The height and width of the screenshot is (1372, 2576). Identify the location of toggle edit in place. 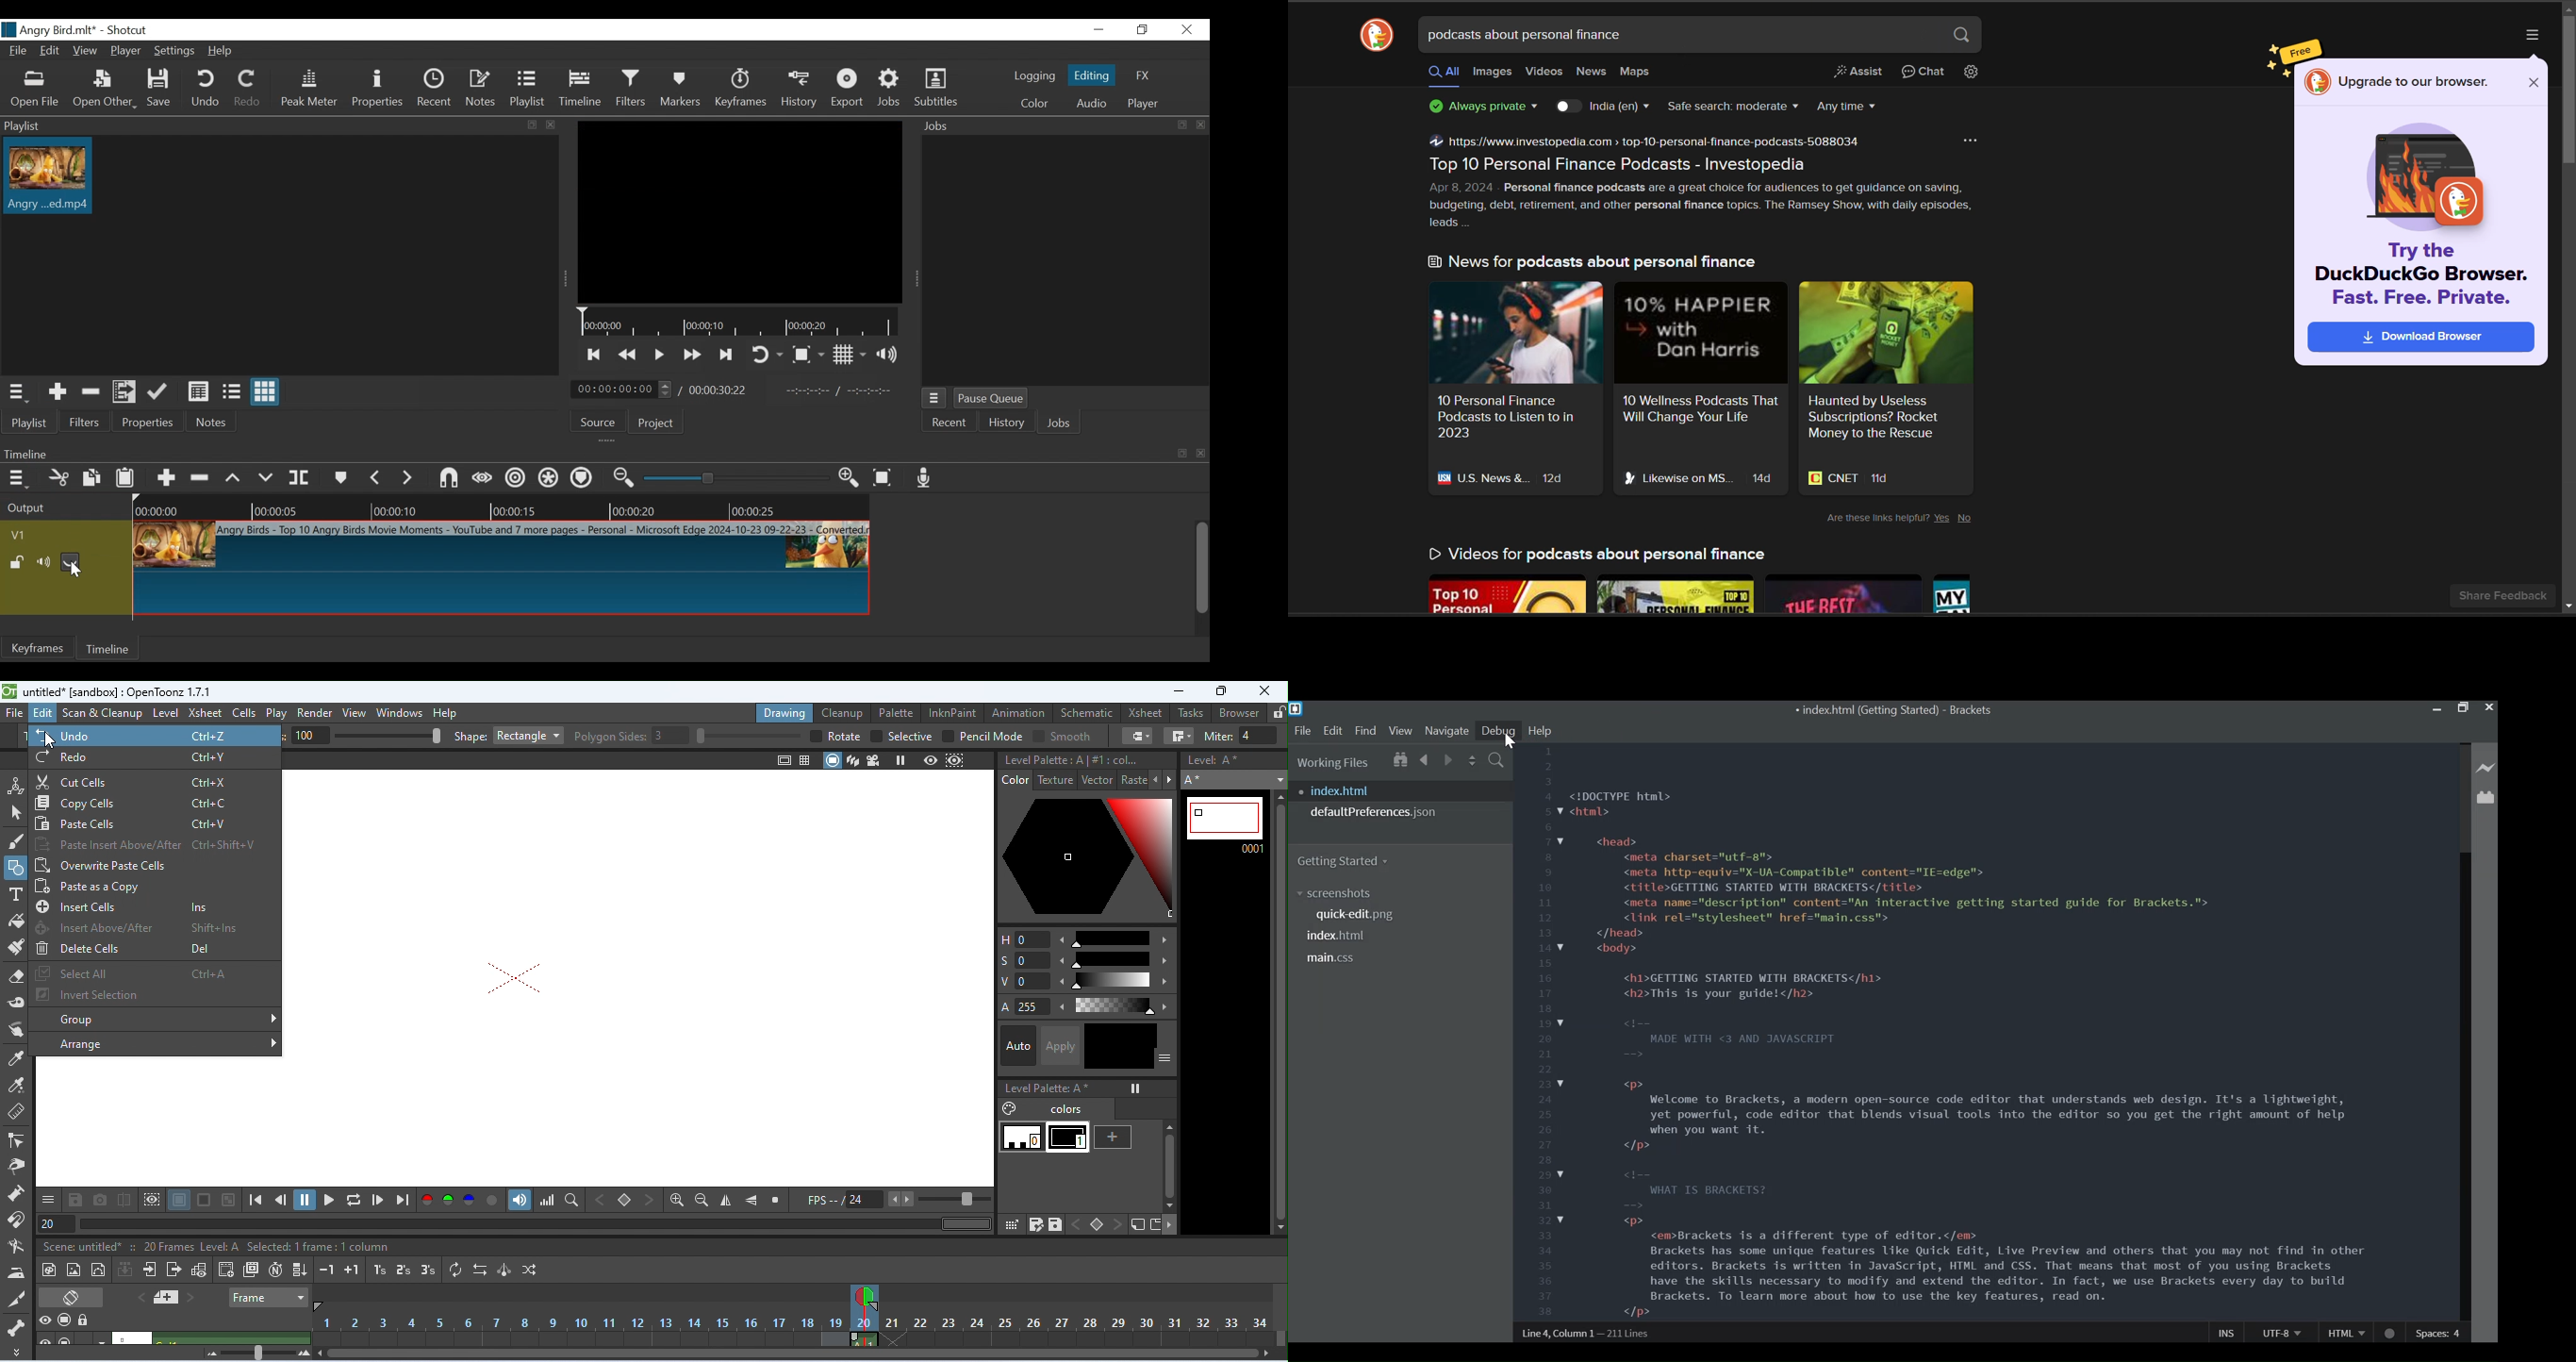
(198, 1269).